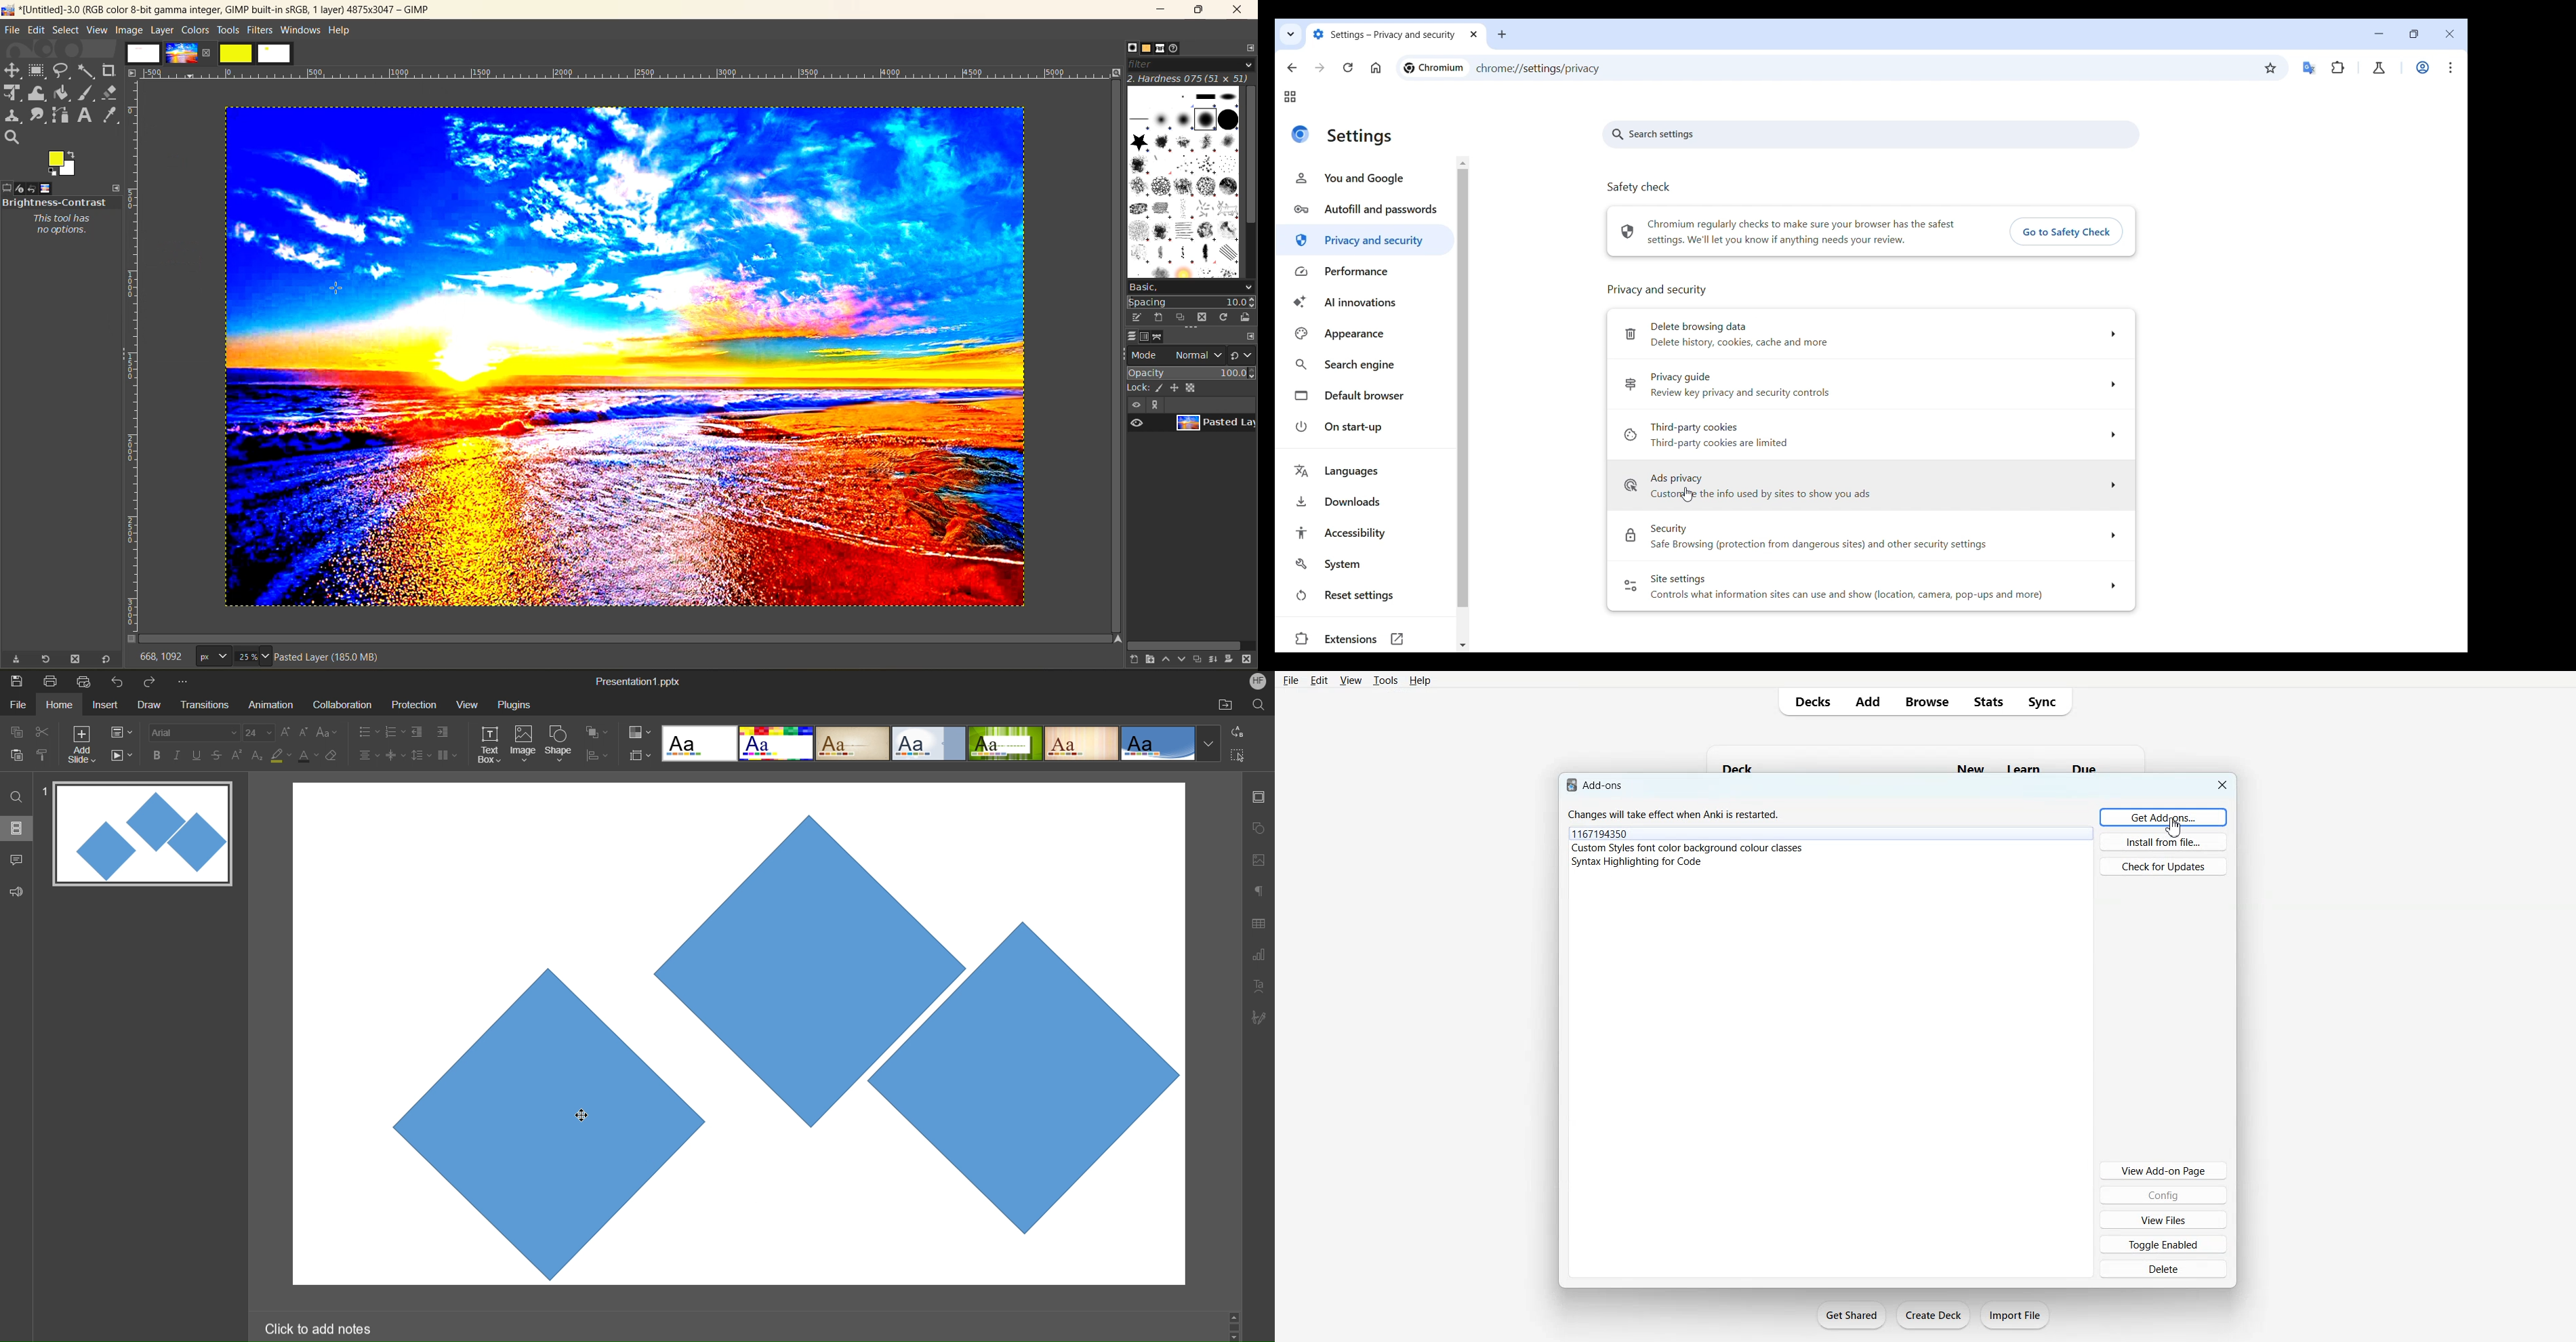  What do you see at coordinates (368, 755) in the screenshot?
I see `Alignment` at bounding box center [368, 755].